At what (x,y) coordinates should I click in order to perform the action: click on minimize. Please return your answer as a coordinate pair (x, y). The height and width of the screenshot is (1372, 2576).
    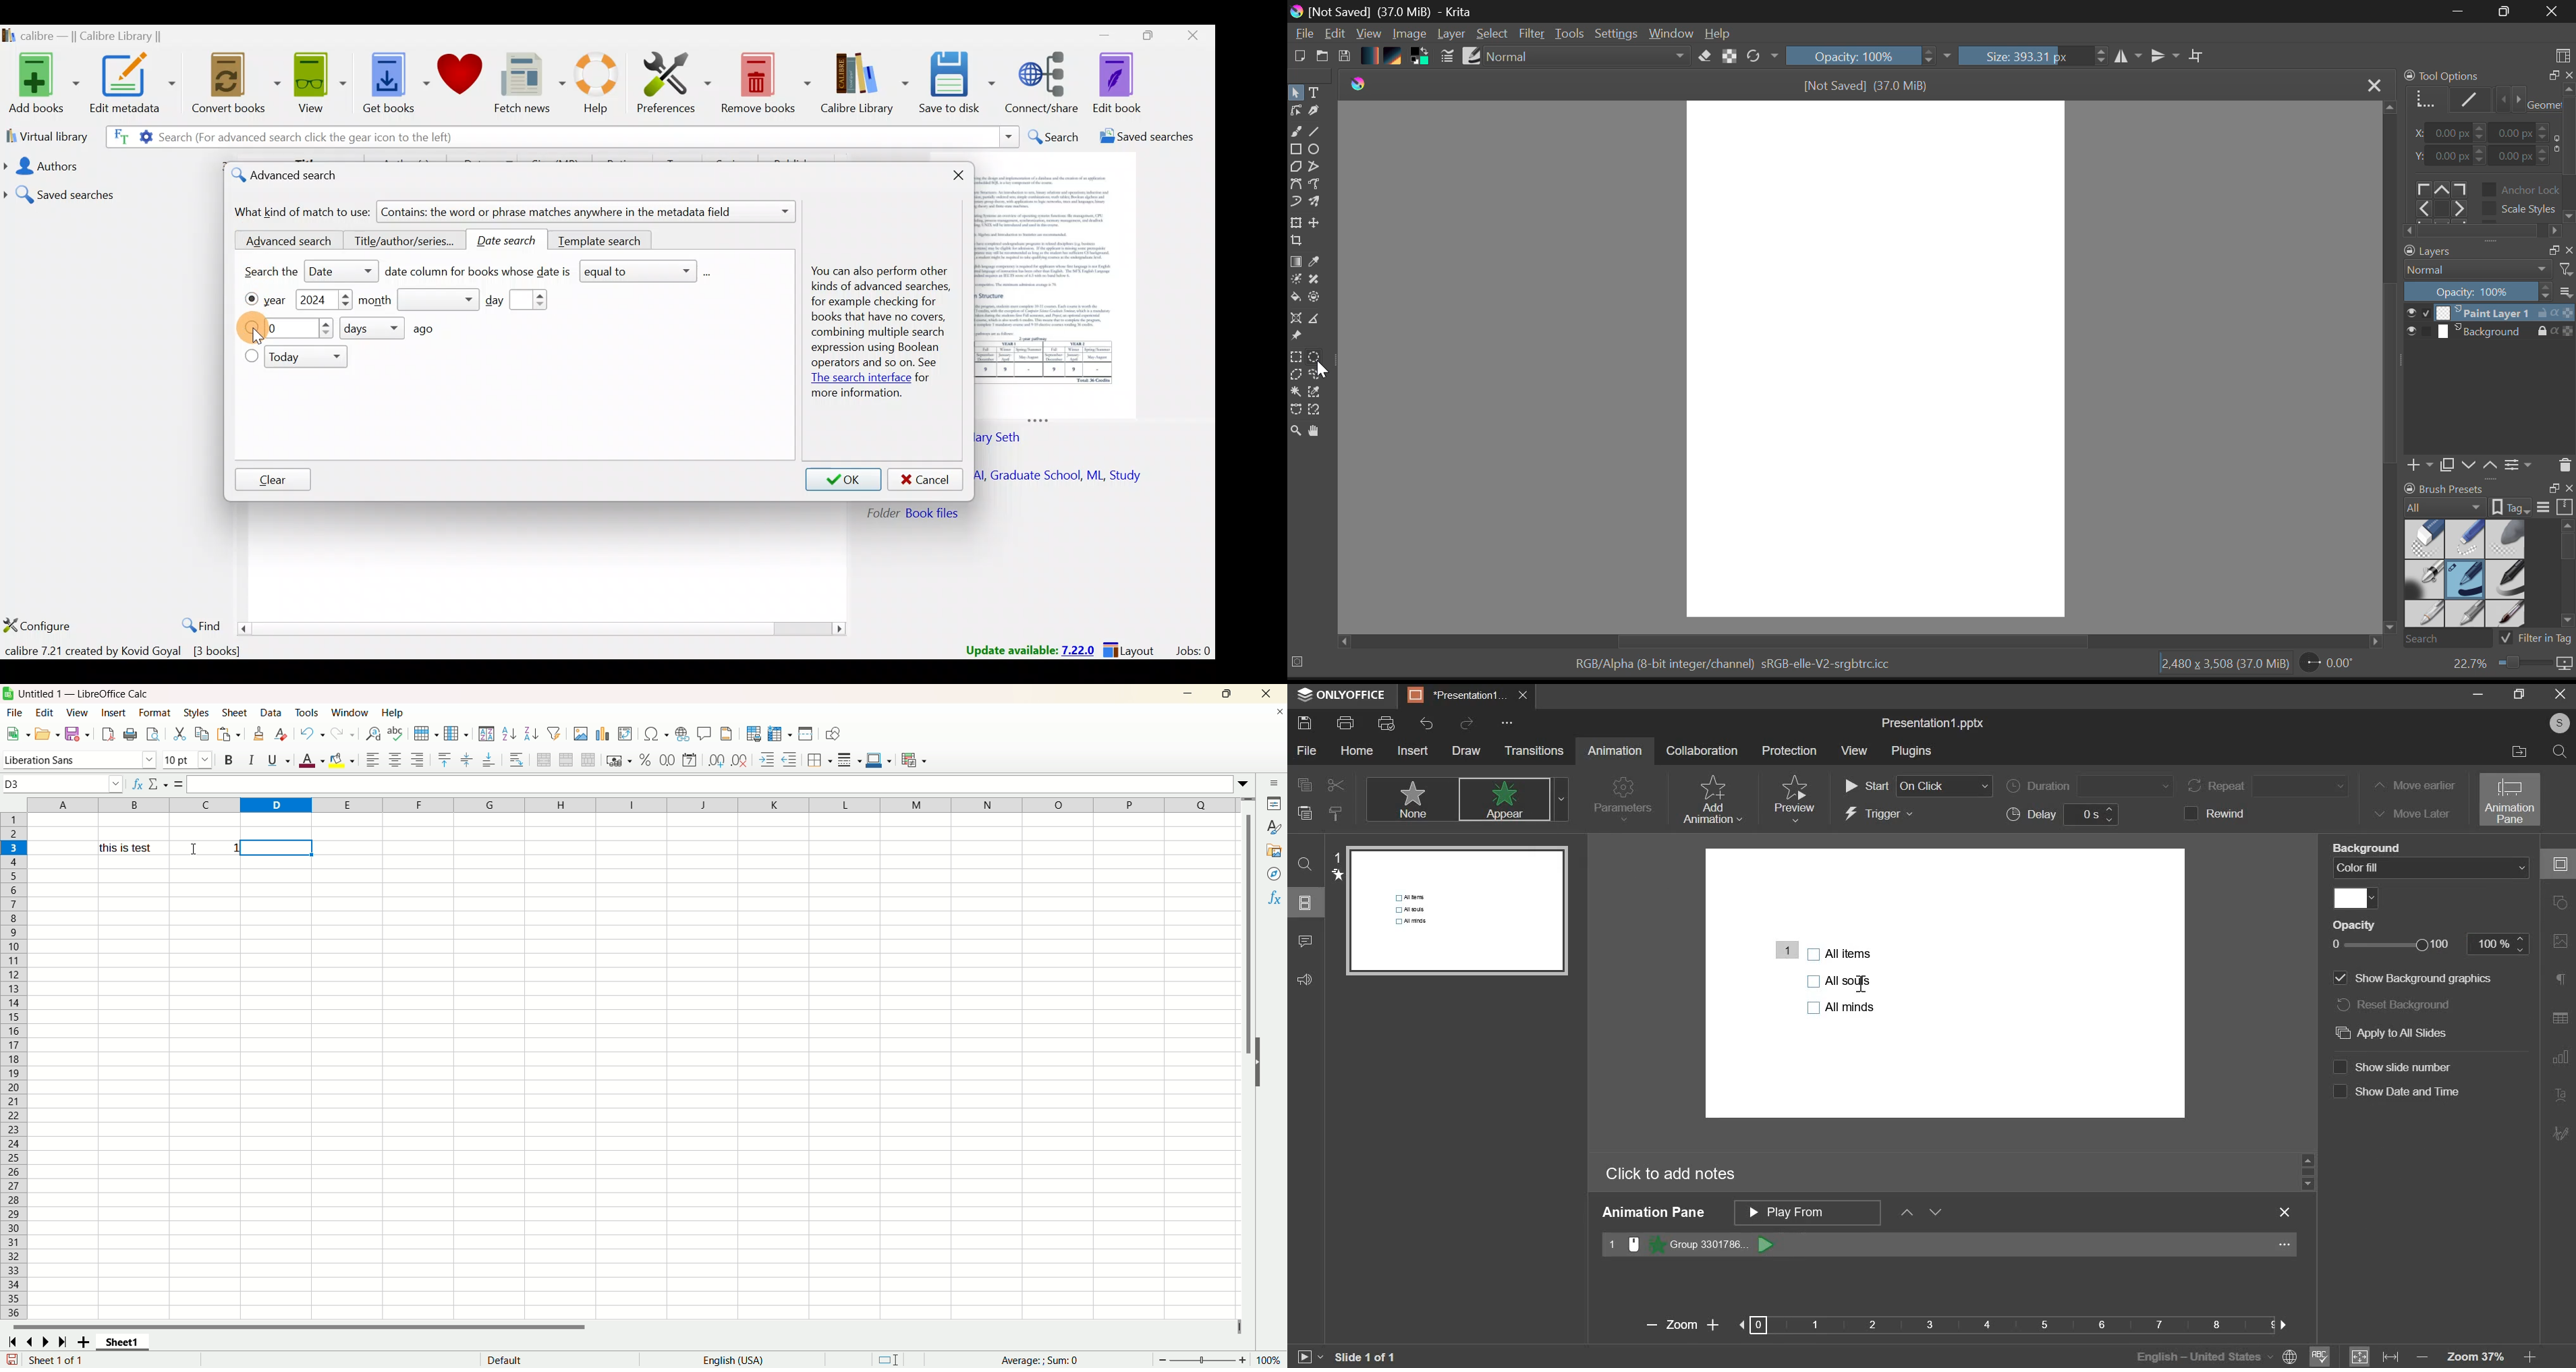
    Looking at the image, I should click on (1189, 694).